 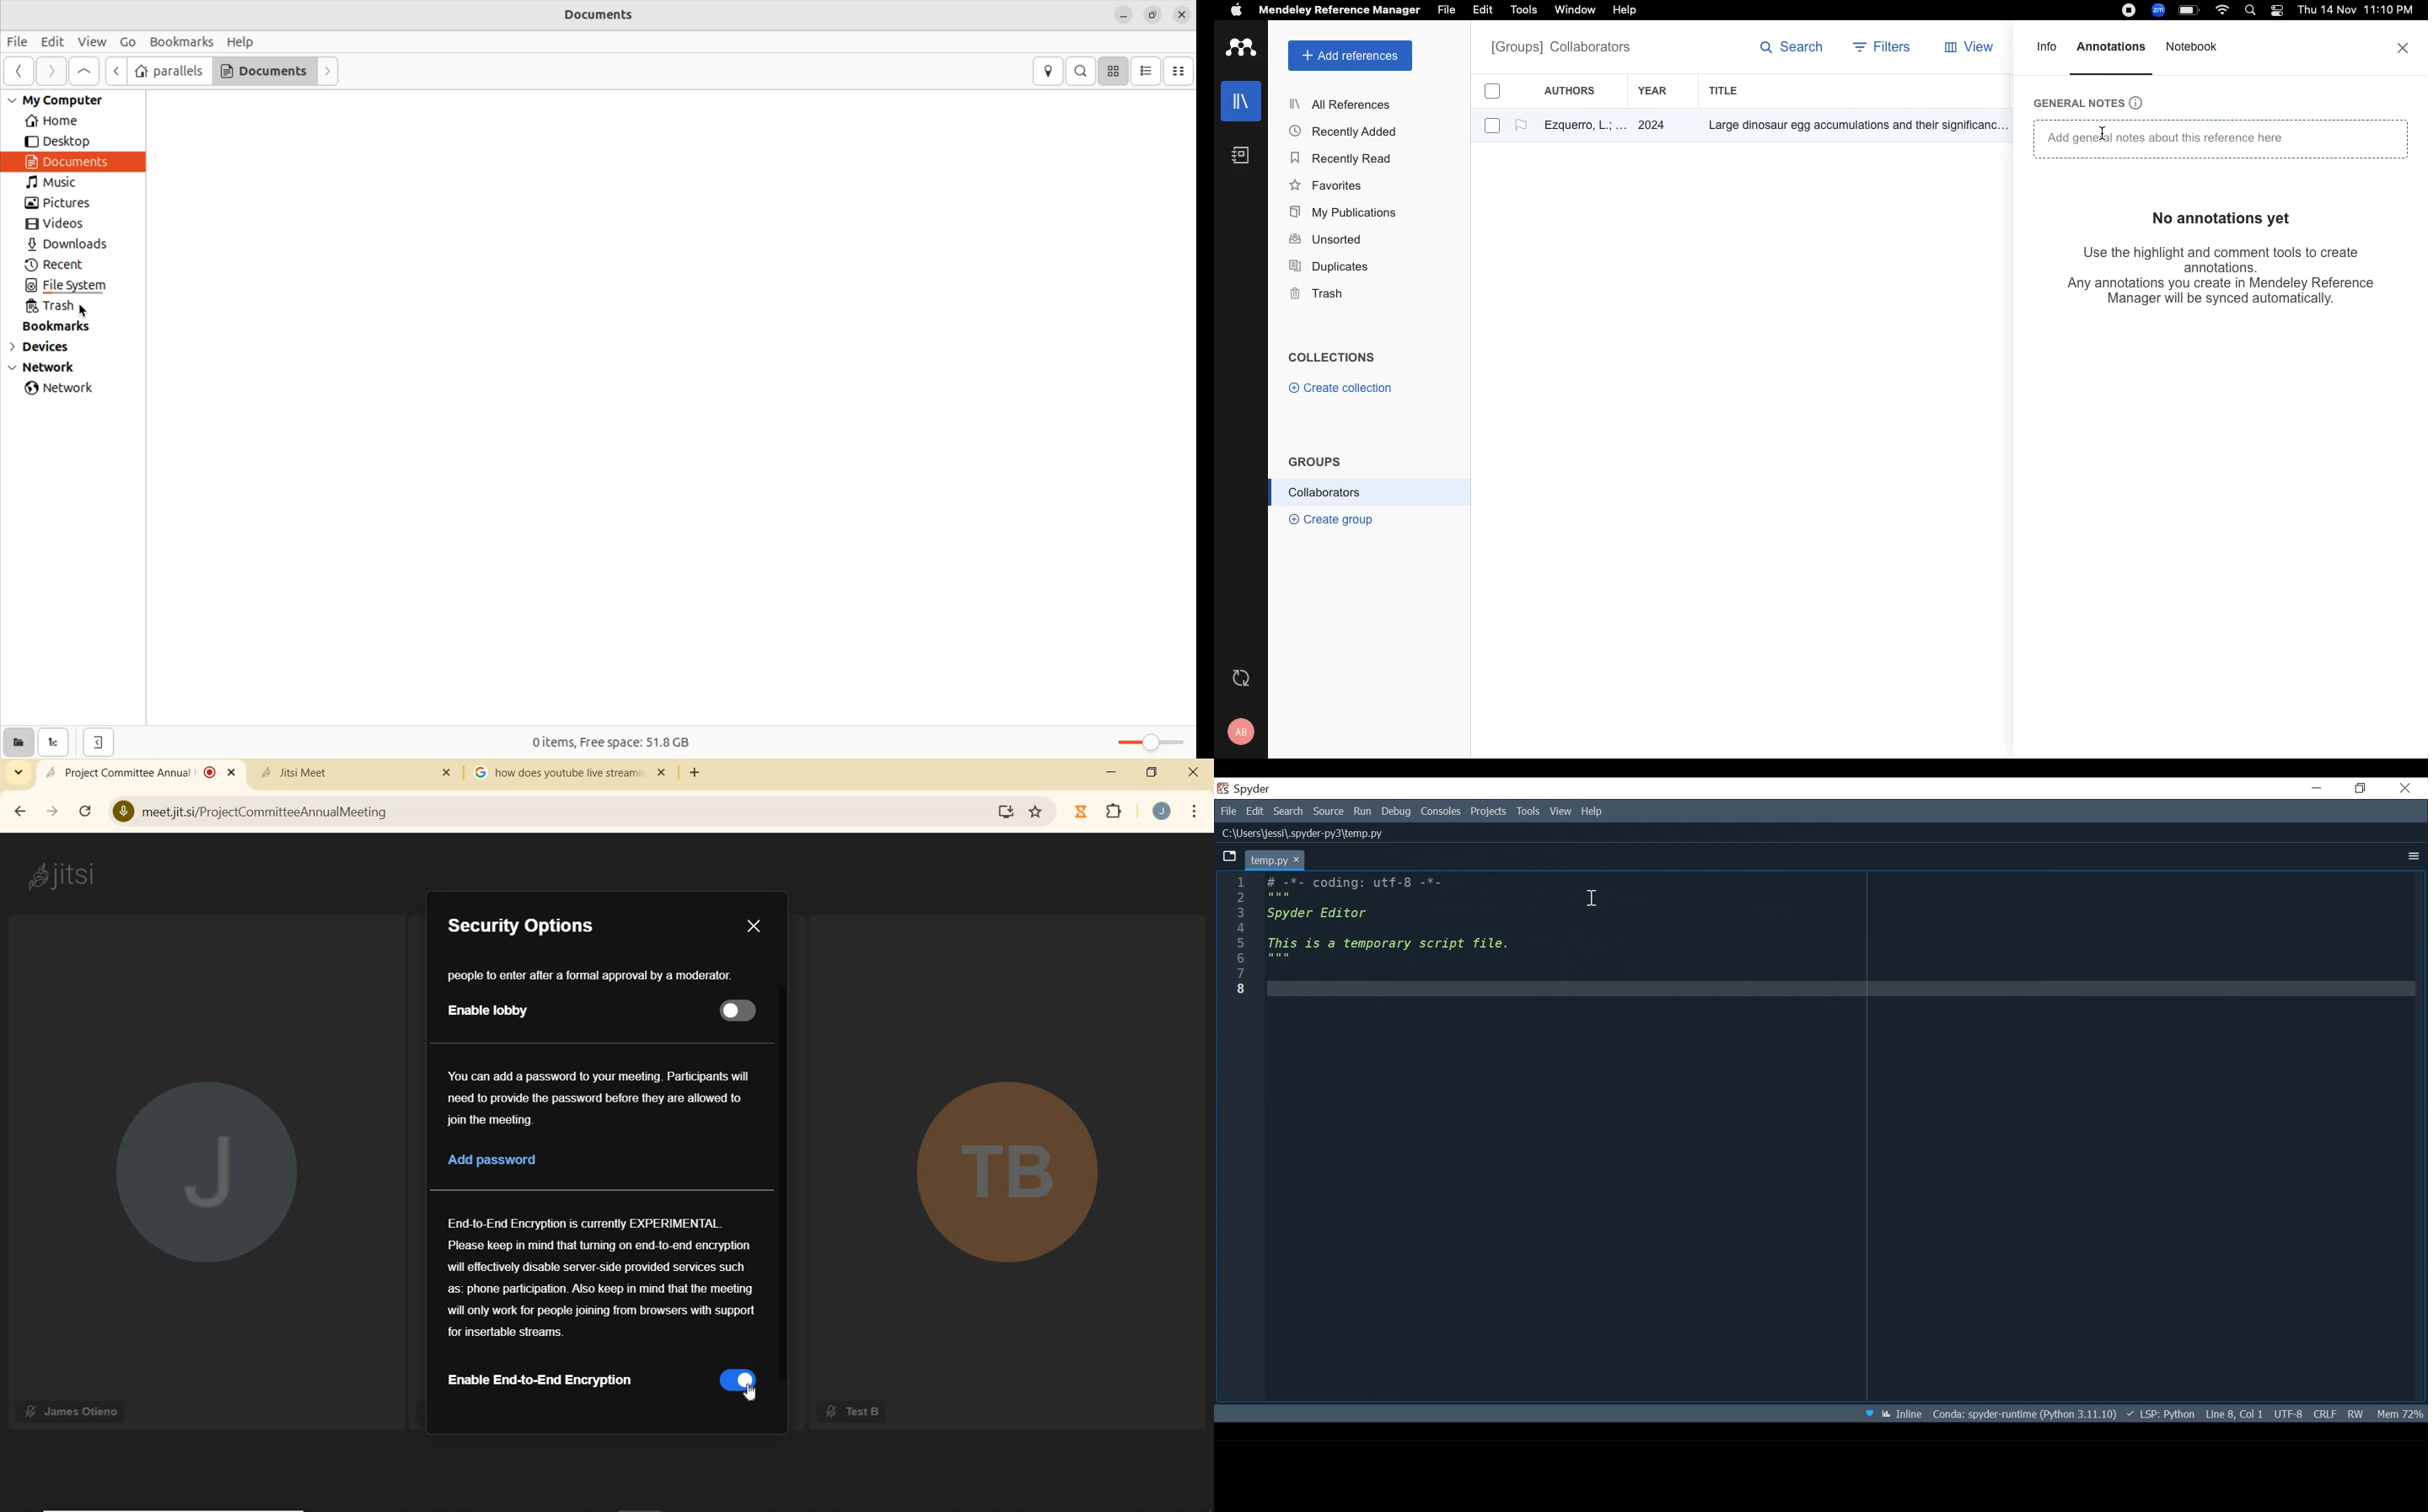 I want to click on recording, so click(x=2126, y=11).